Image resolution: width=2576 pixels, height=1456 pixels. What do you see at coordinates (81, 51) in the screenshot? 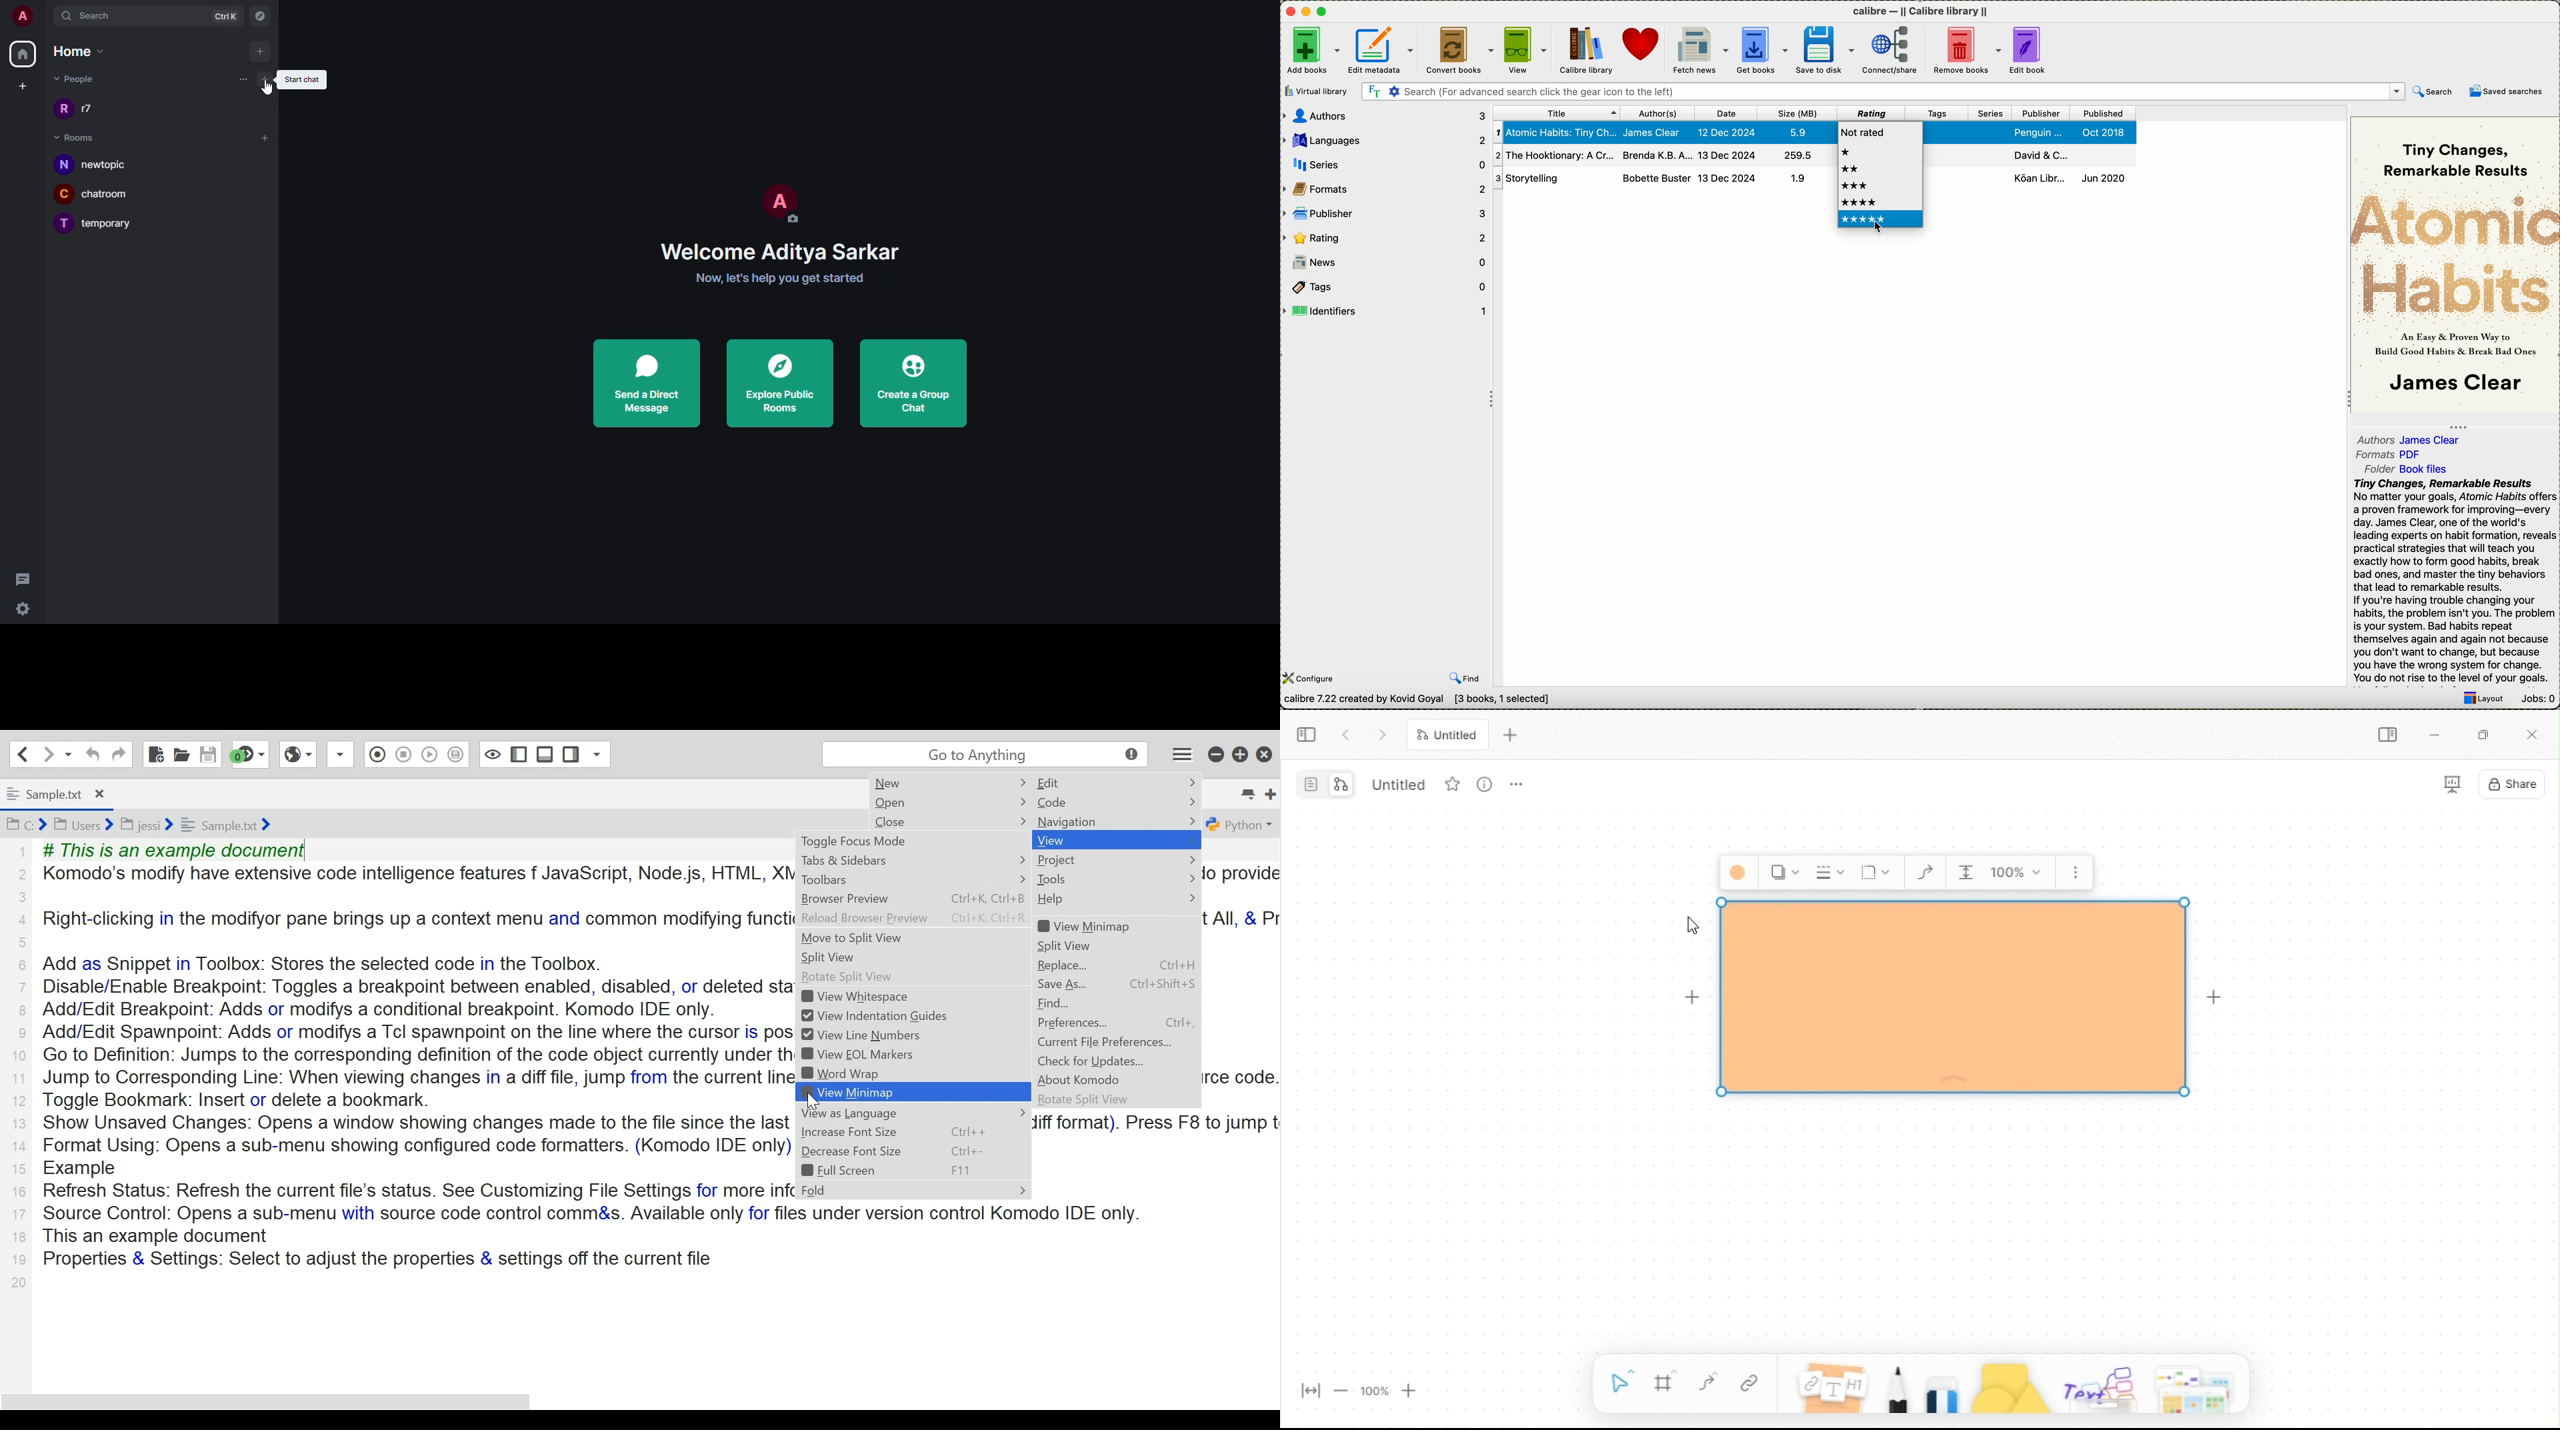
I see `home` at bounding box center [81, 51].